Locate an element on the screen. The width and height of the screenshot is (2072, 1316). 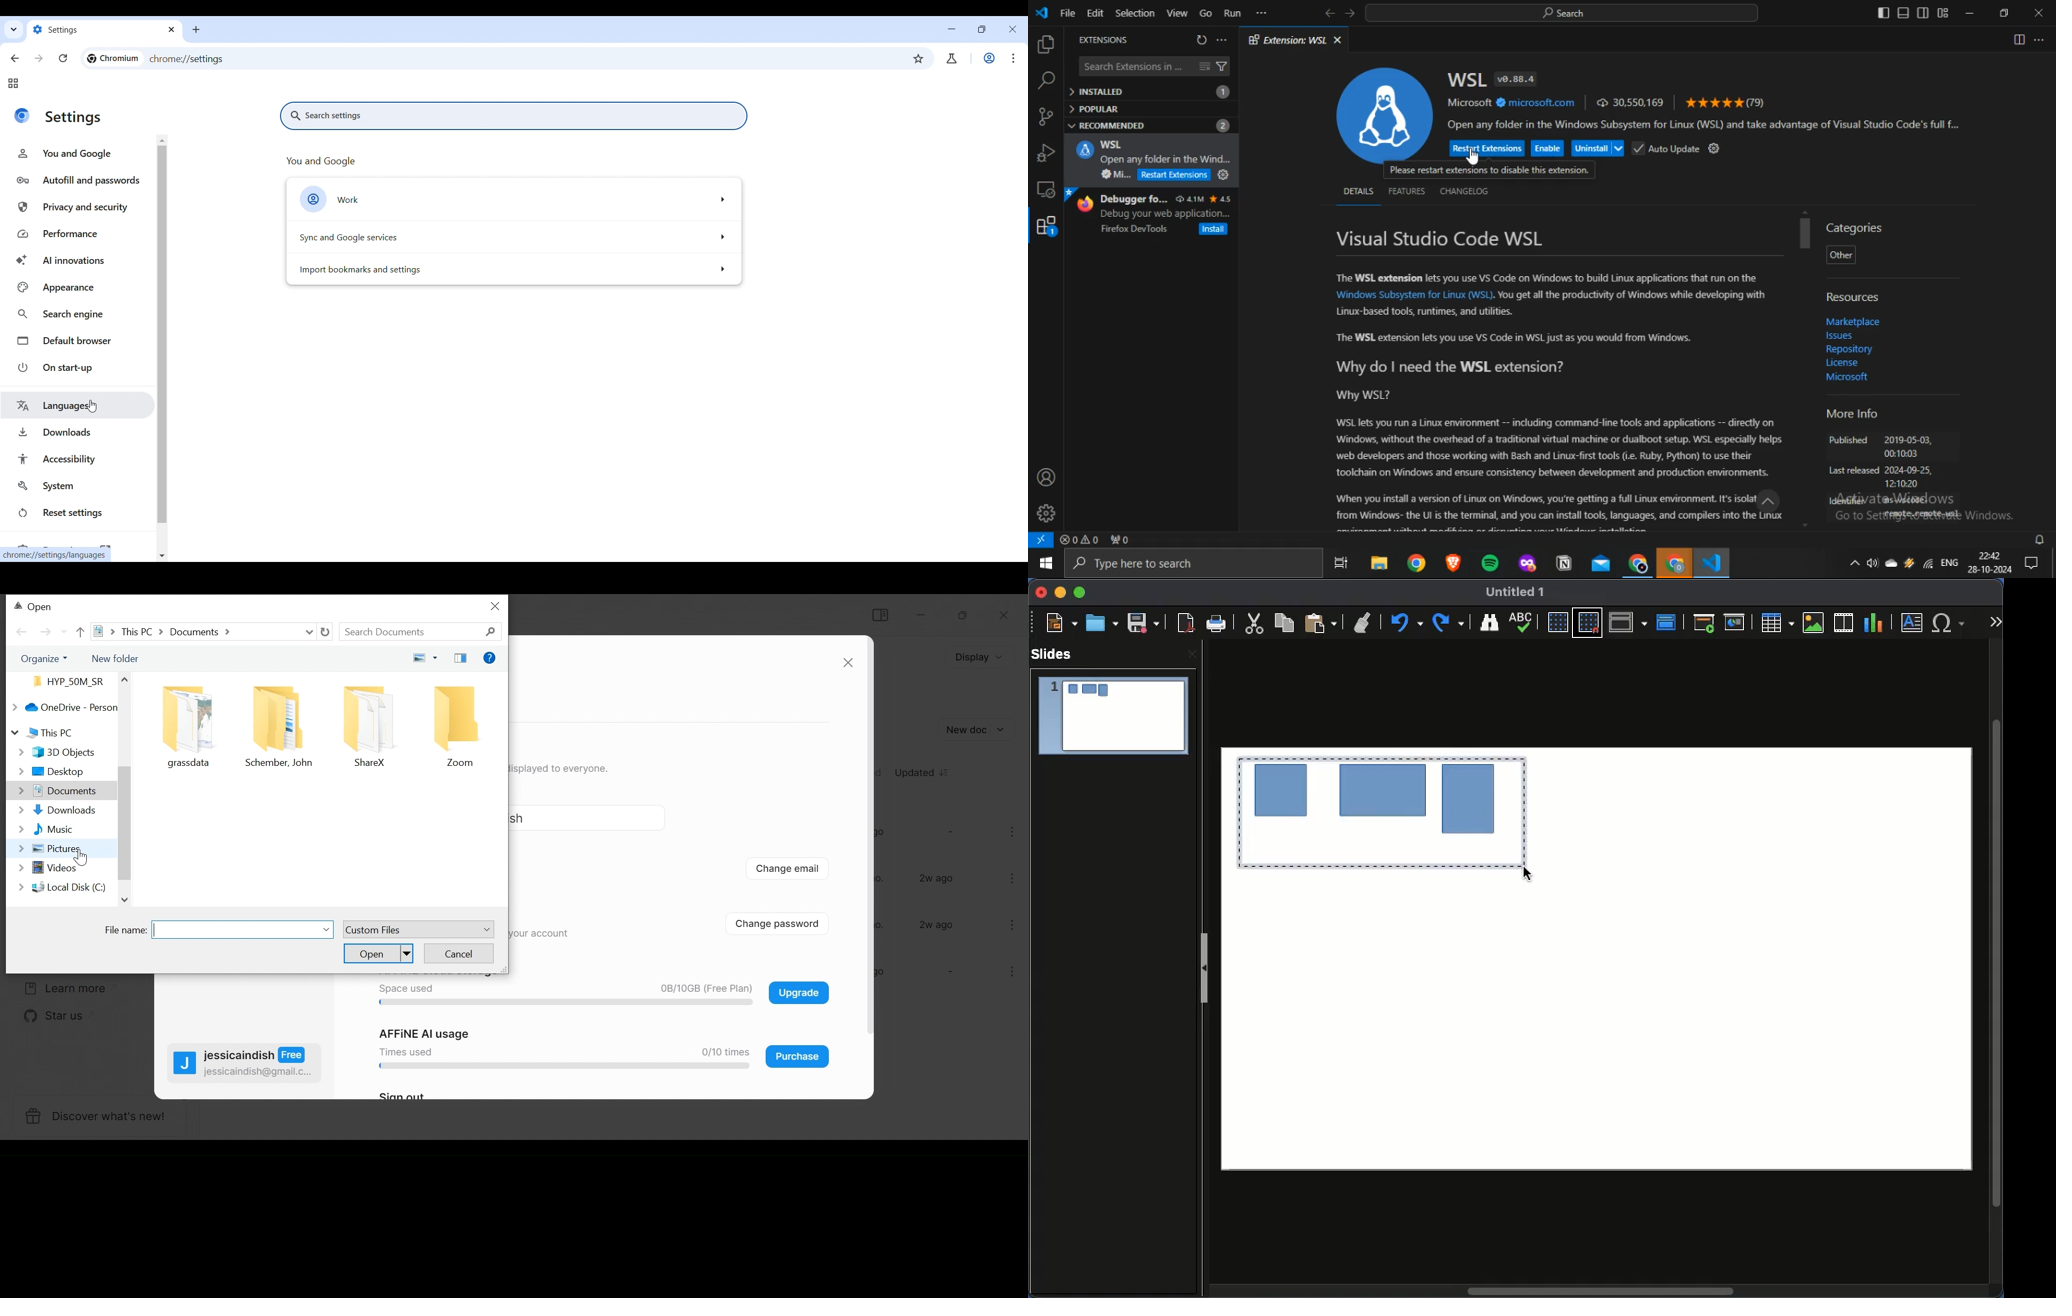
Display is located at coordinates (977, 657).